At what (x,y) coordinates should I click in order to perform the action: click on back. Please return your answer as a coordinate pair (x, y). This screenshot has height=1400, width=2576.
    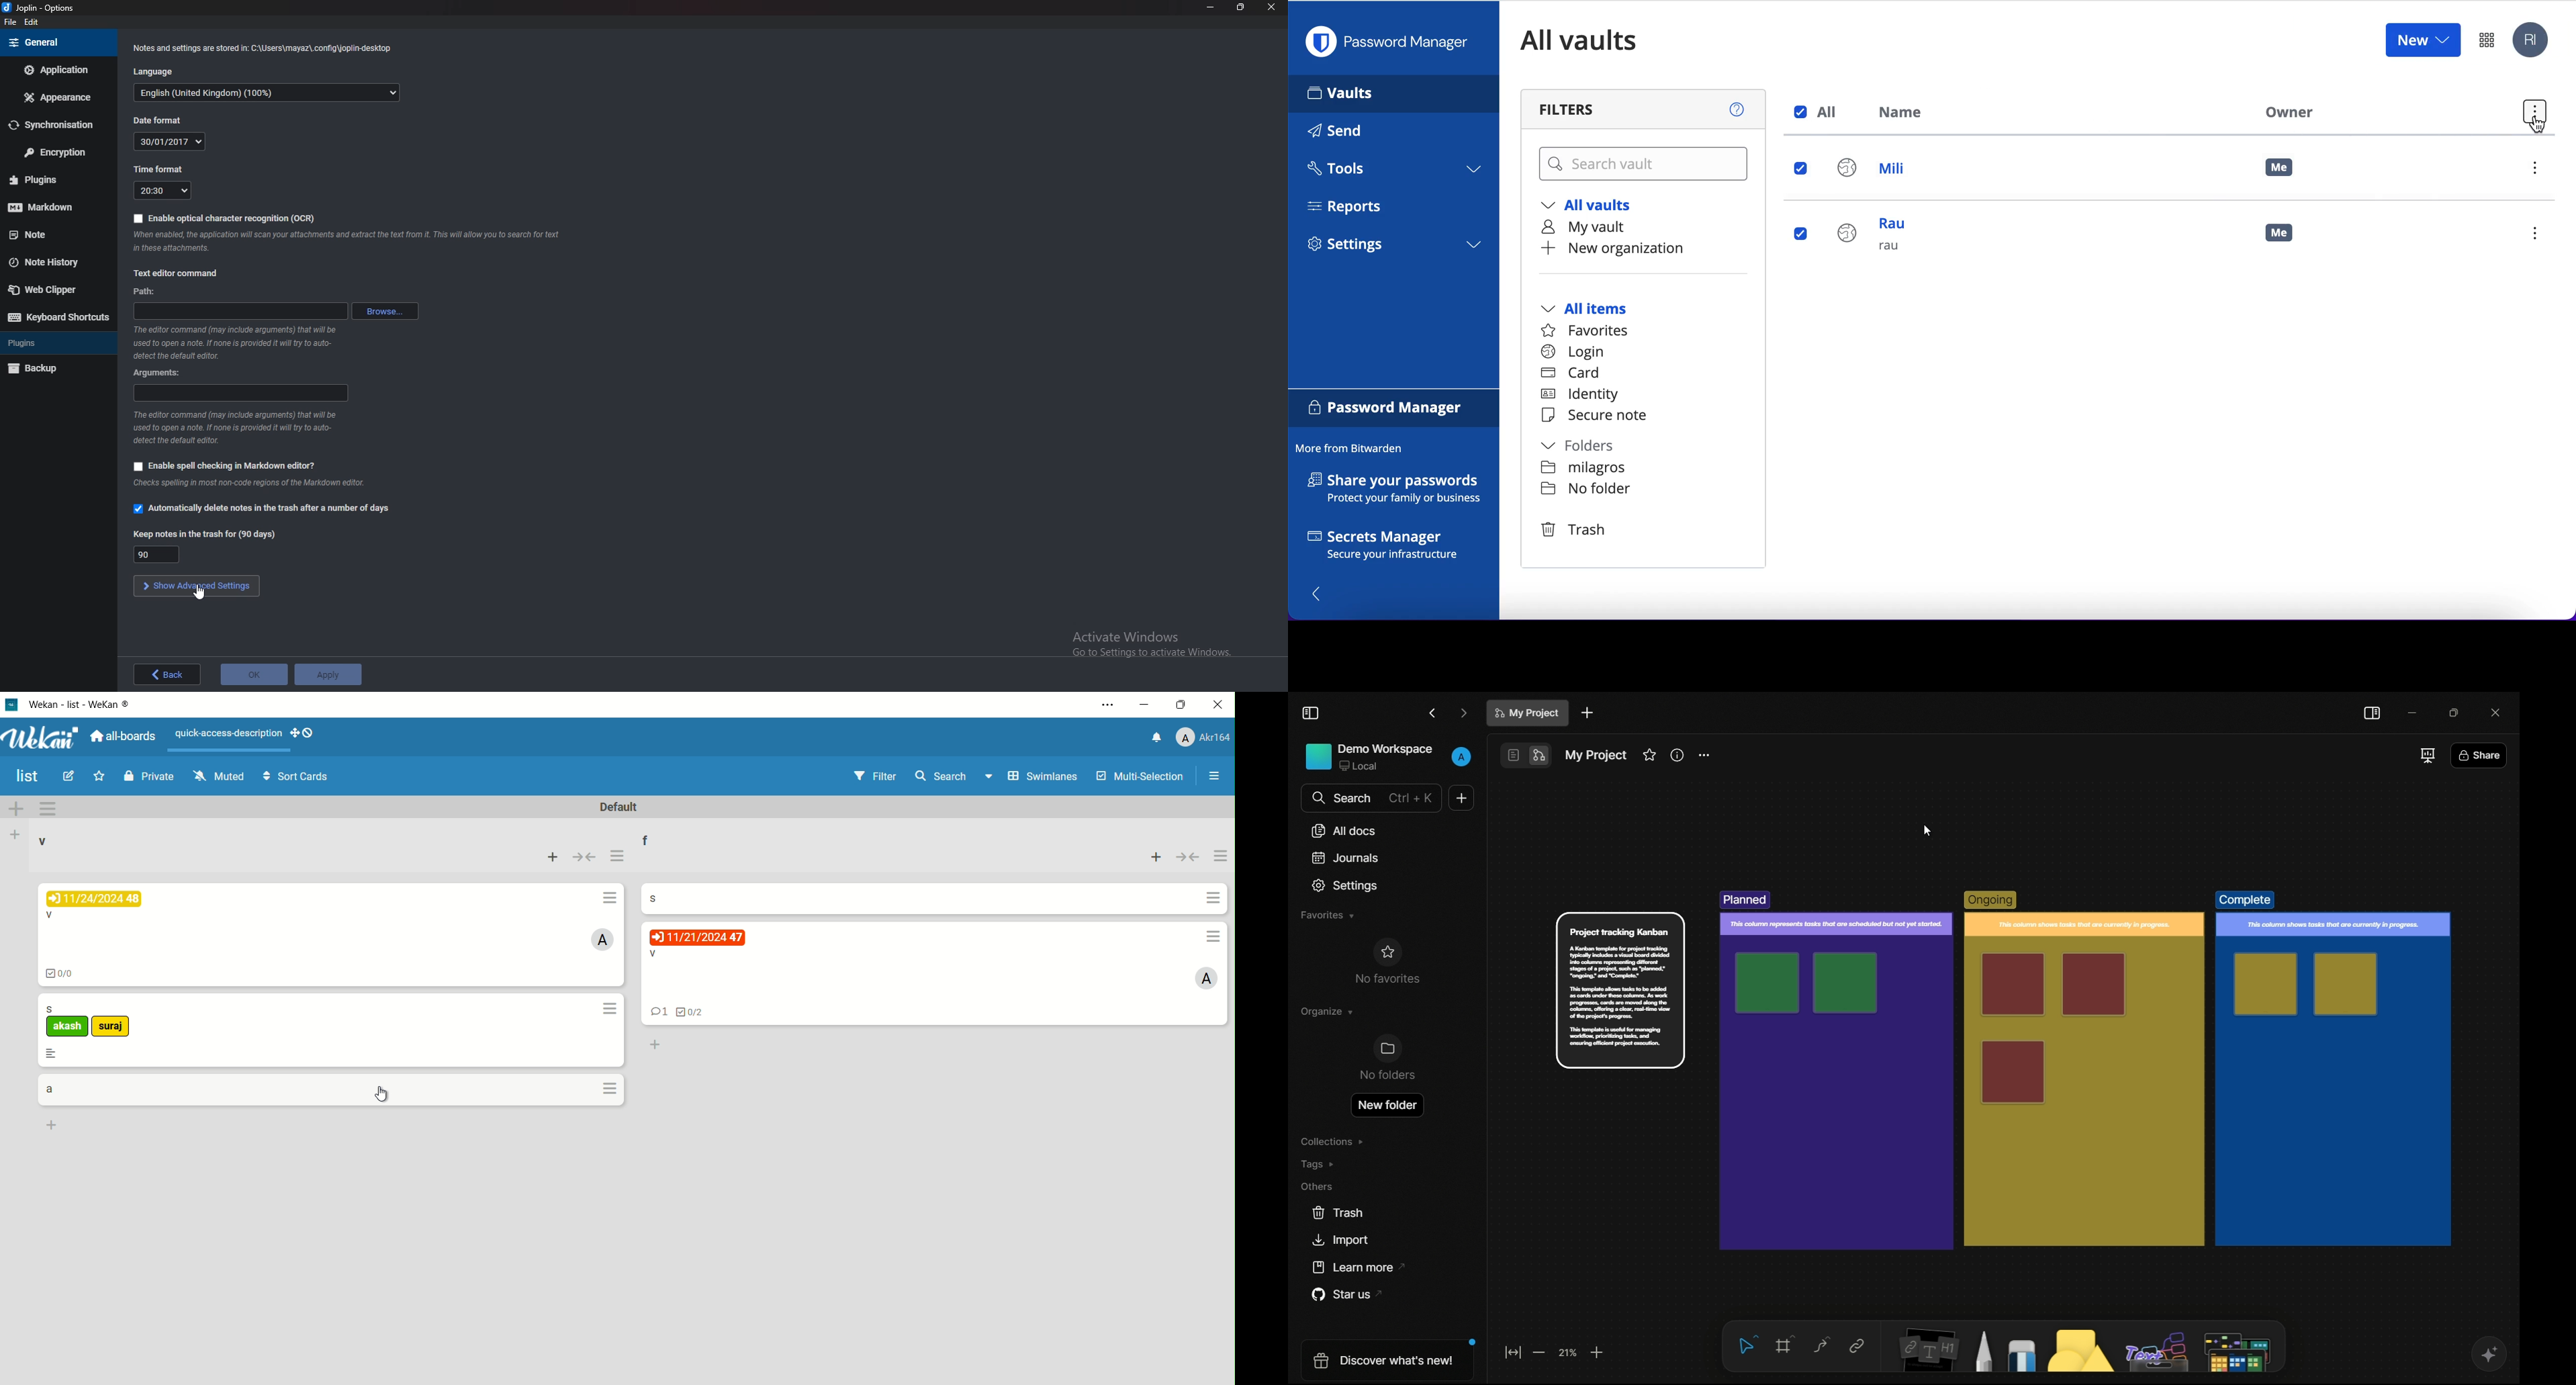
    Looking at the image, I should click on (168, 675).